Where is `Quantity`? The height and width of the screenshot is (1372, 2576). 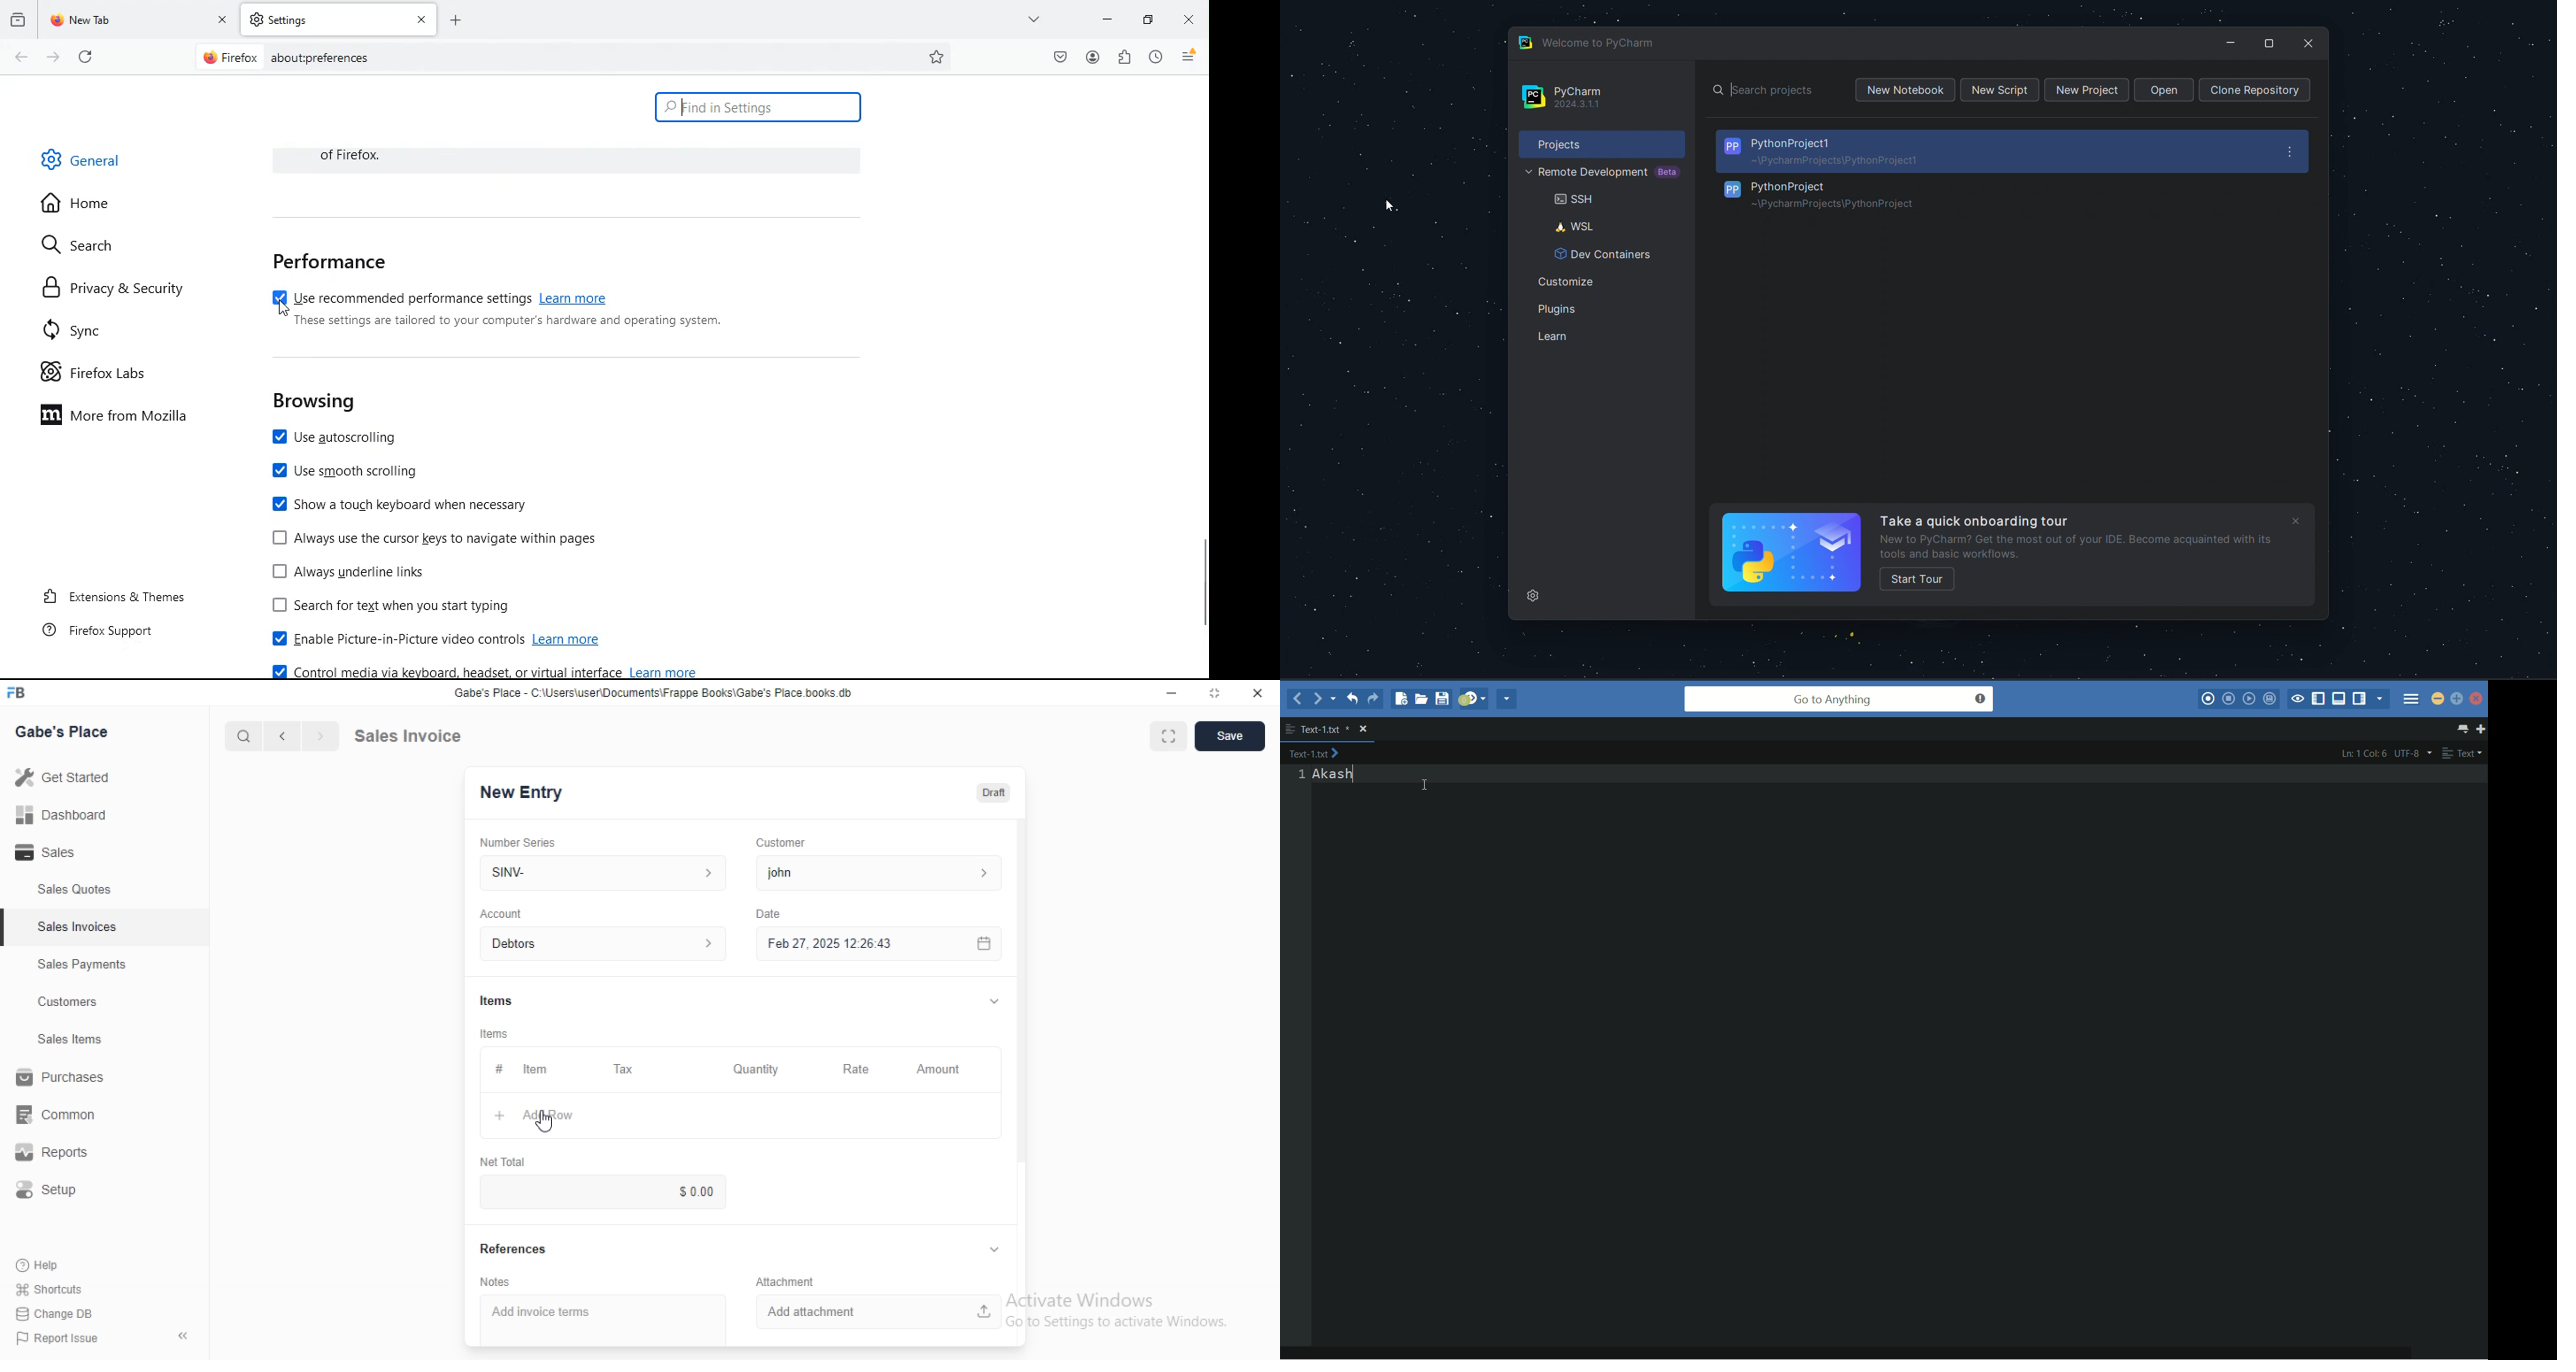
Quantity is located at coordinates (756, 1068).